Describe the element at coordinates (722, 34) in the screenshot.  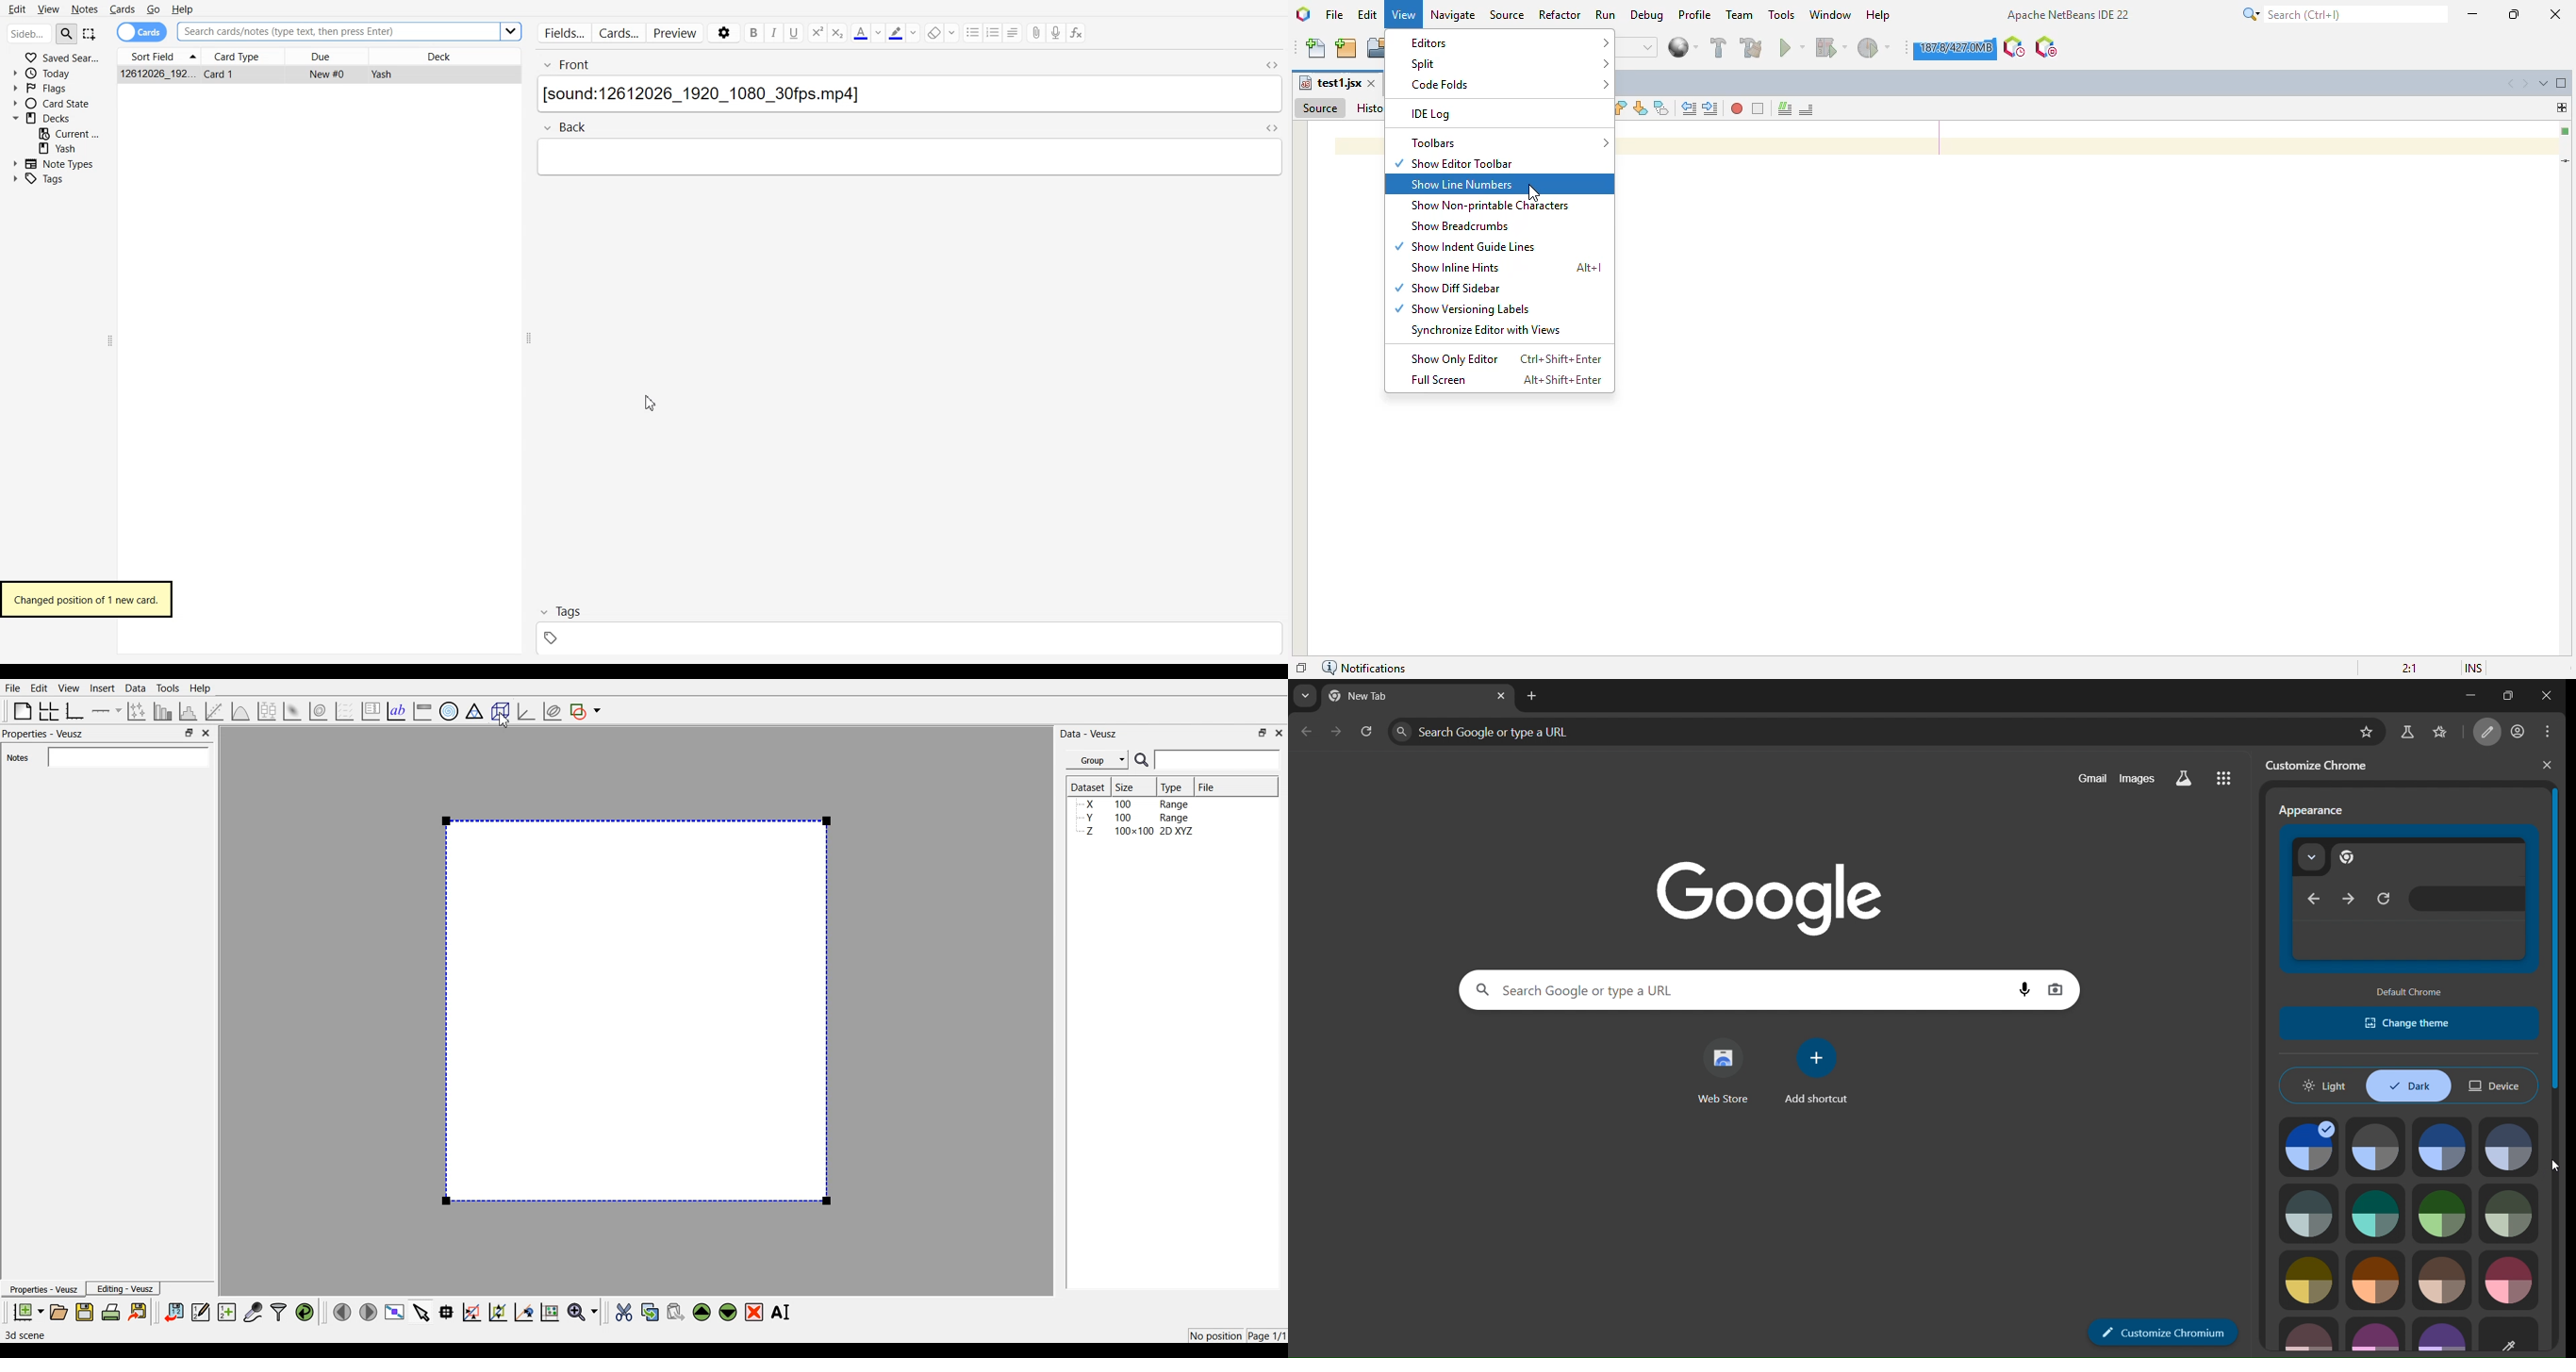
I see `Settings` at that location.